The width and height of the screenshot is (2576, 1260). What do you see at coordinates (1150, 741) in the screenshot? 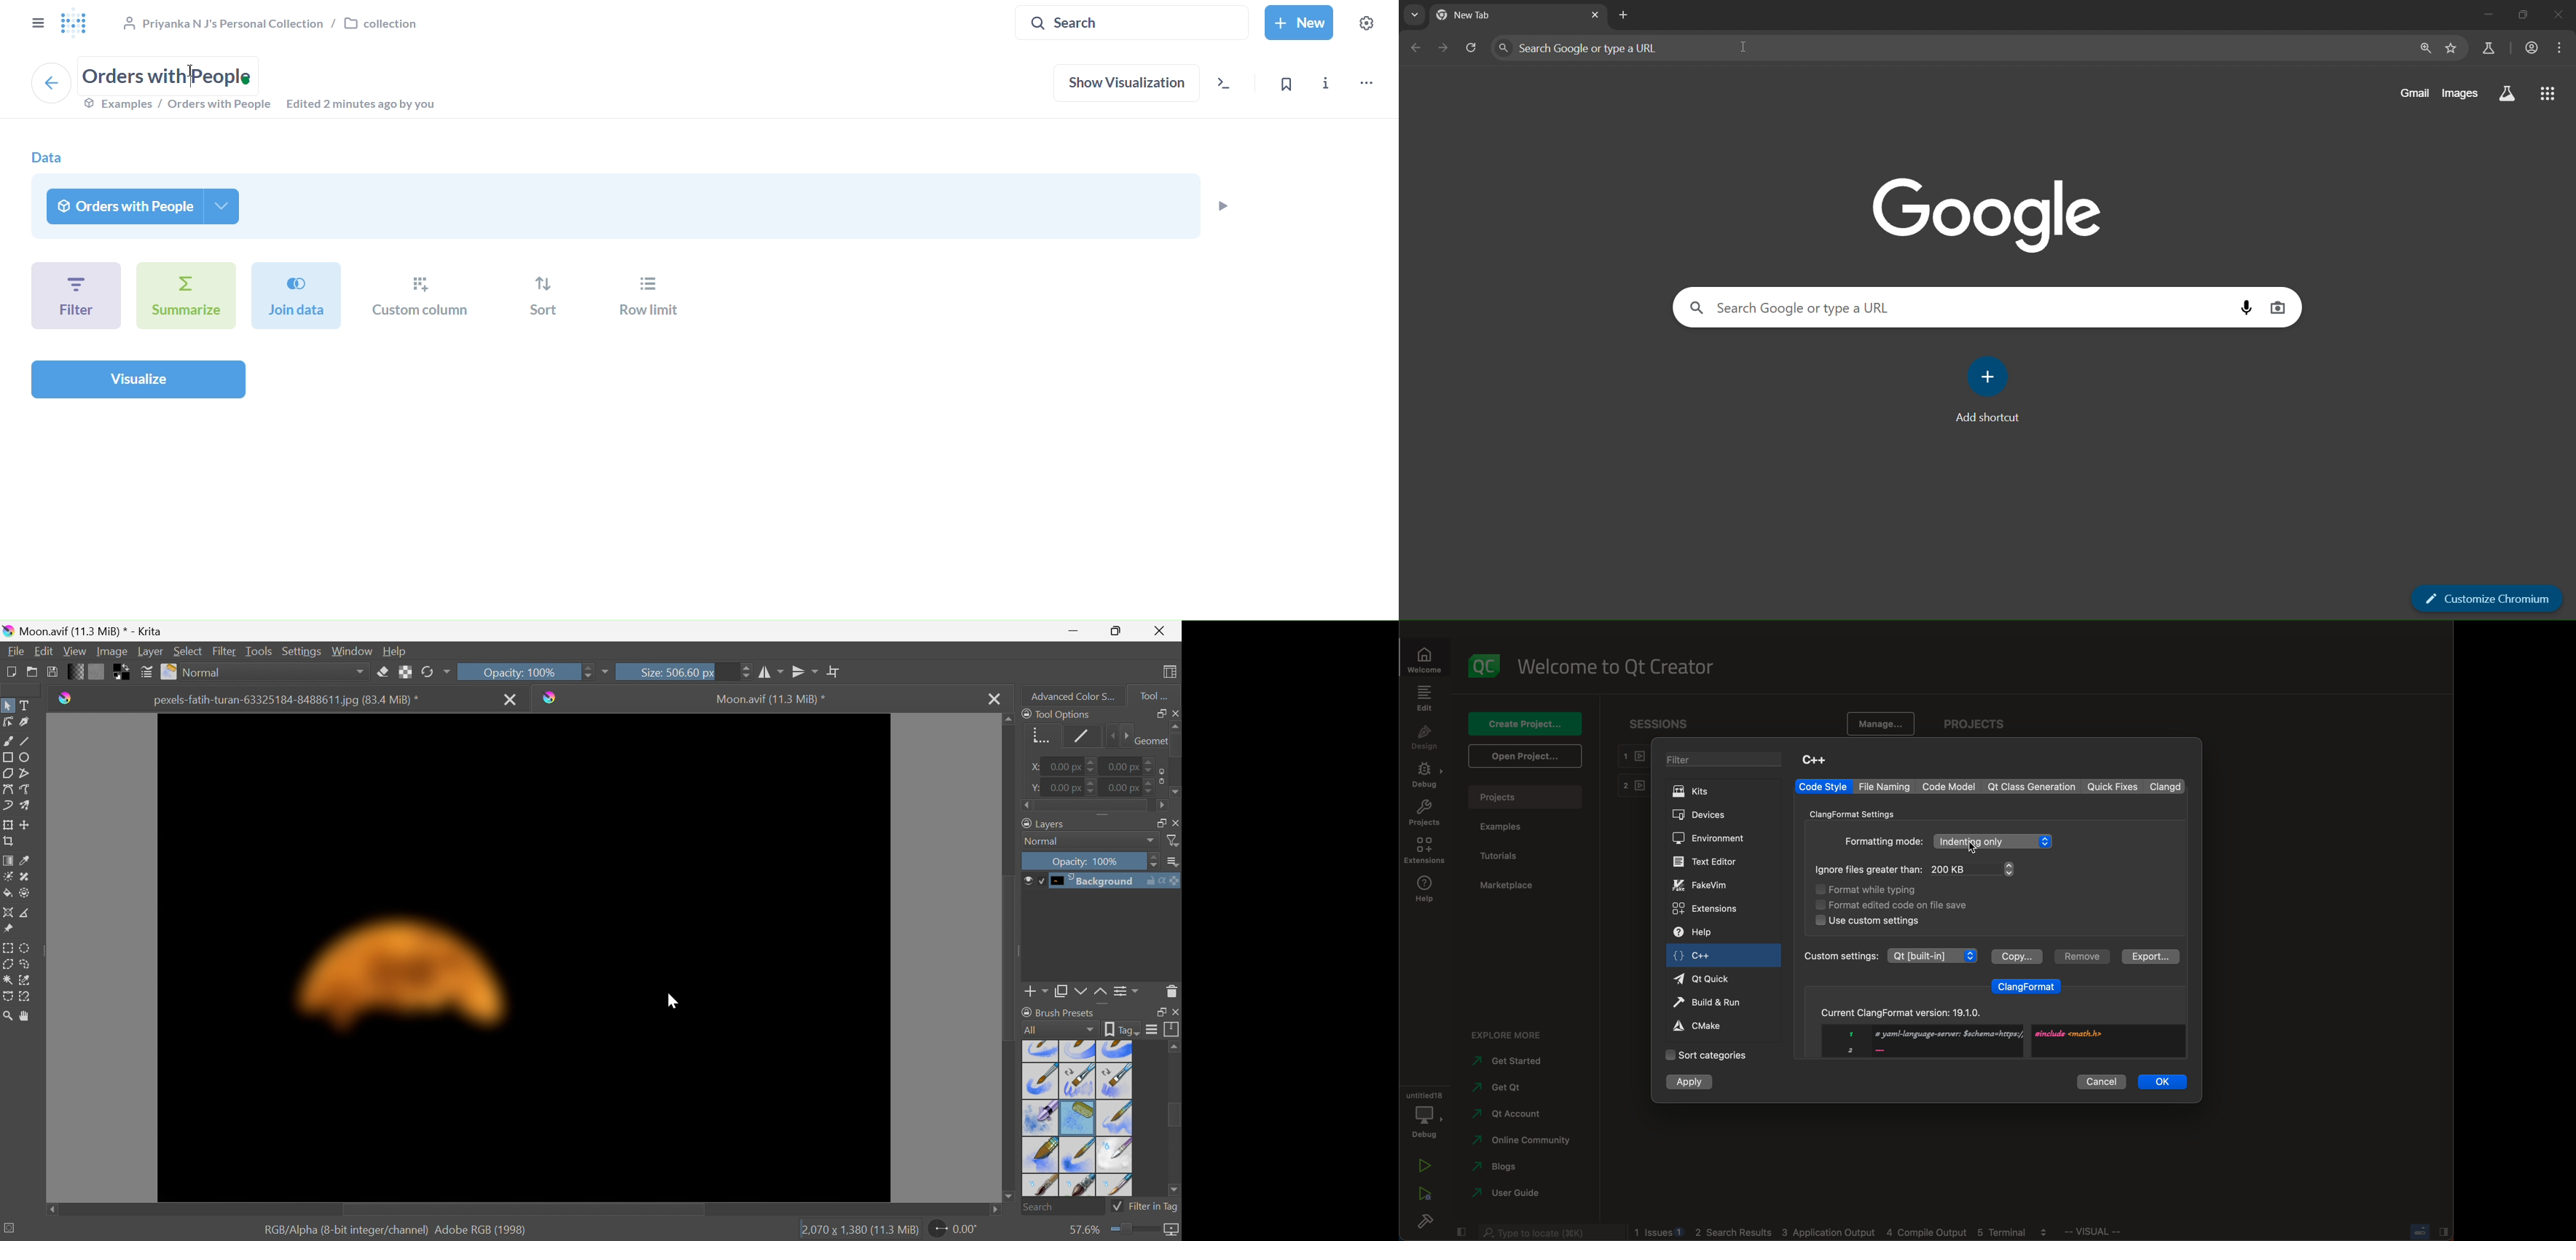
I see `Geometry` at bounding box center [1150, 741].